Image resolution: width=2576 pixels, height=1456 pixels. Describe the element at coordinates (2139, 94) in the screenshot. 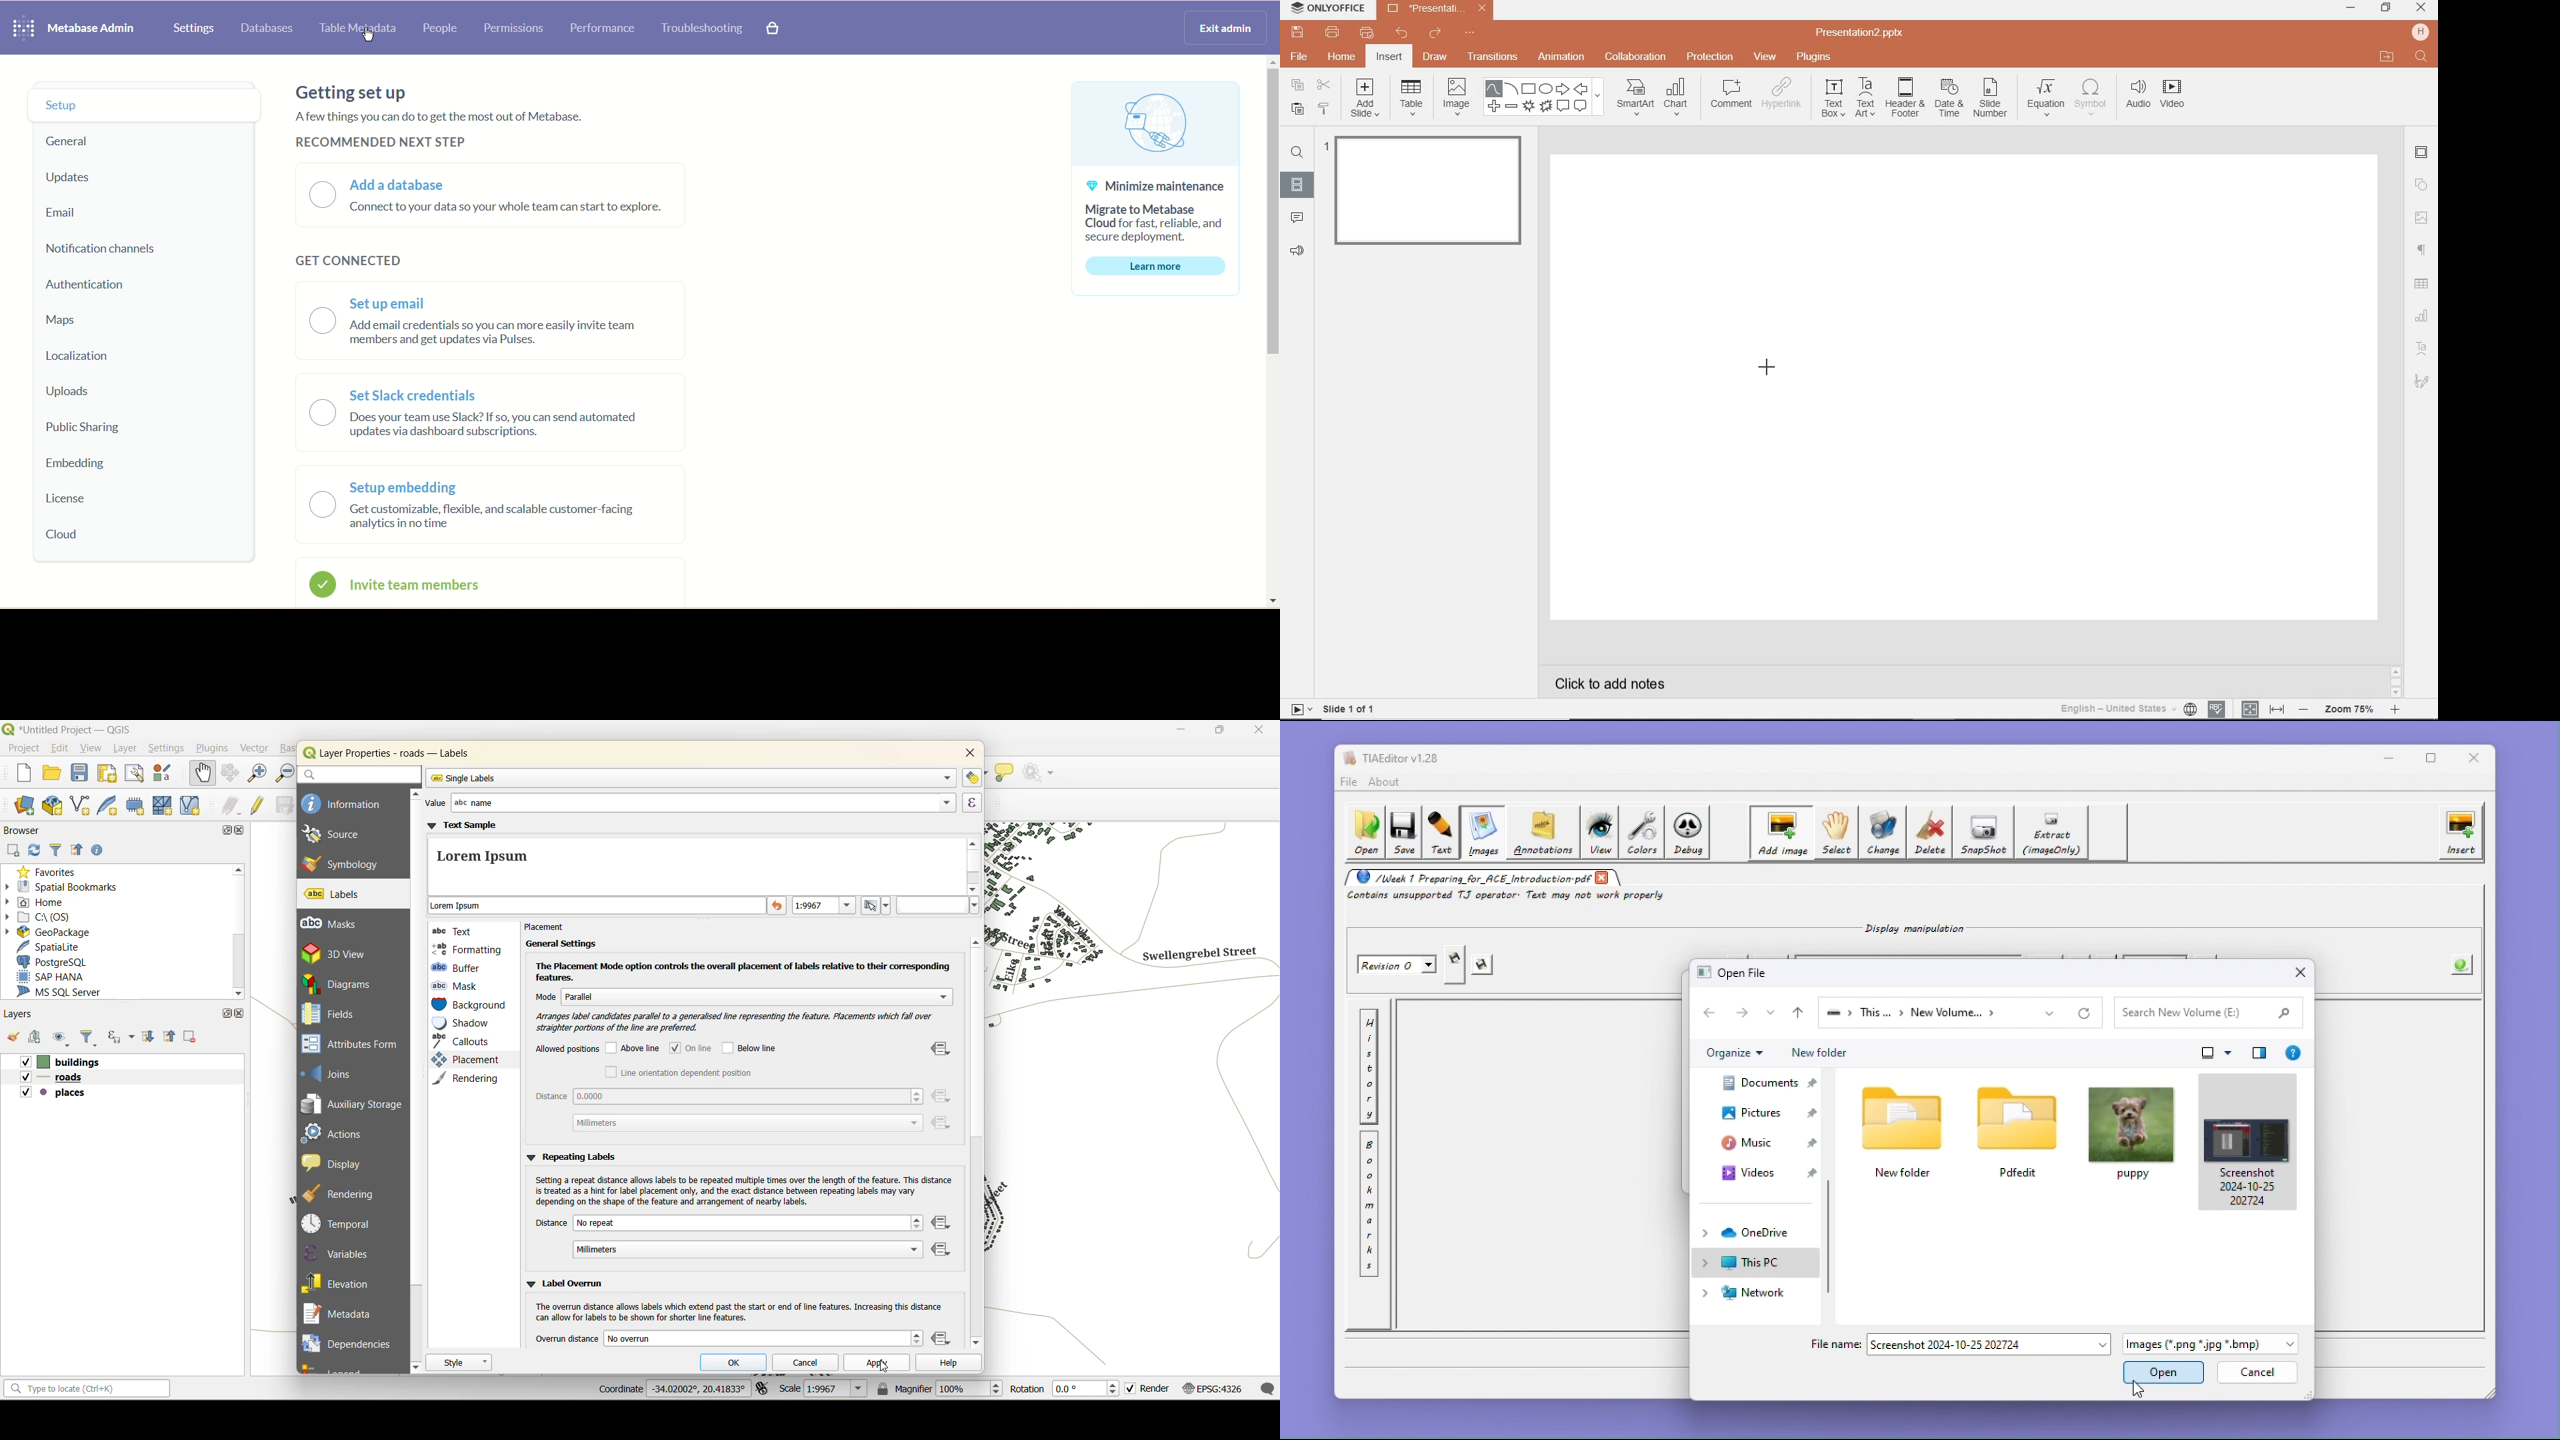

I see `AUDIO` at that location.